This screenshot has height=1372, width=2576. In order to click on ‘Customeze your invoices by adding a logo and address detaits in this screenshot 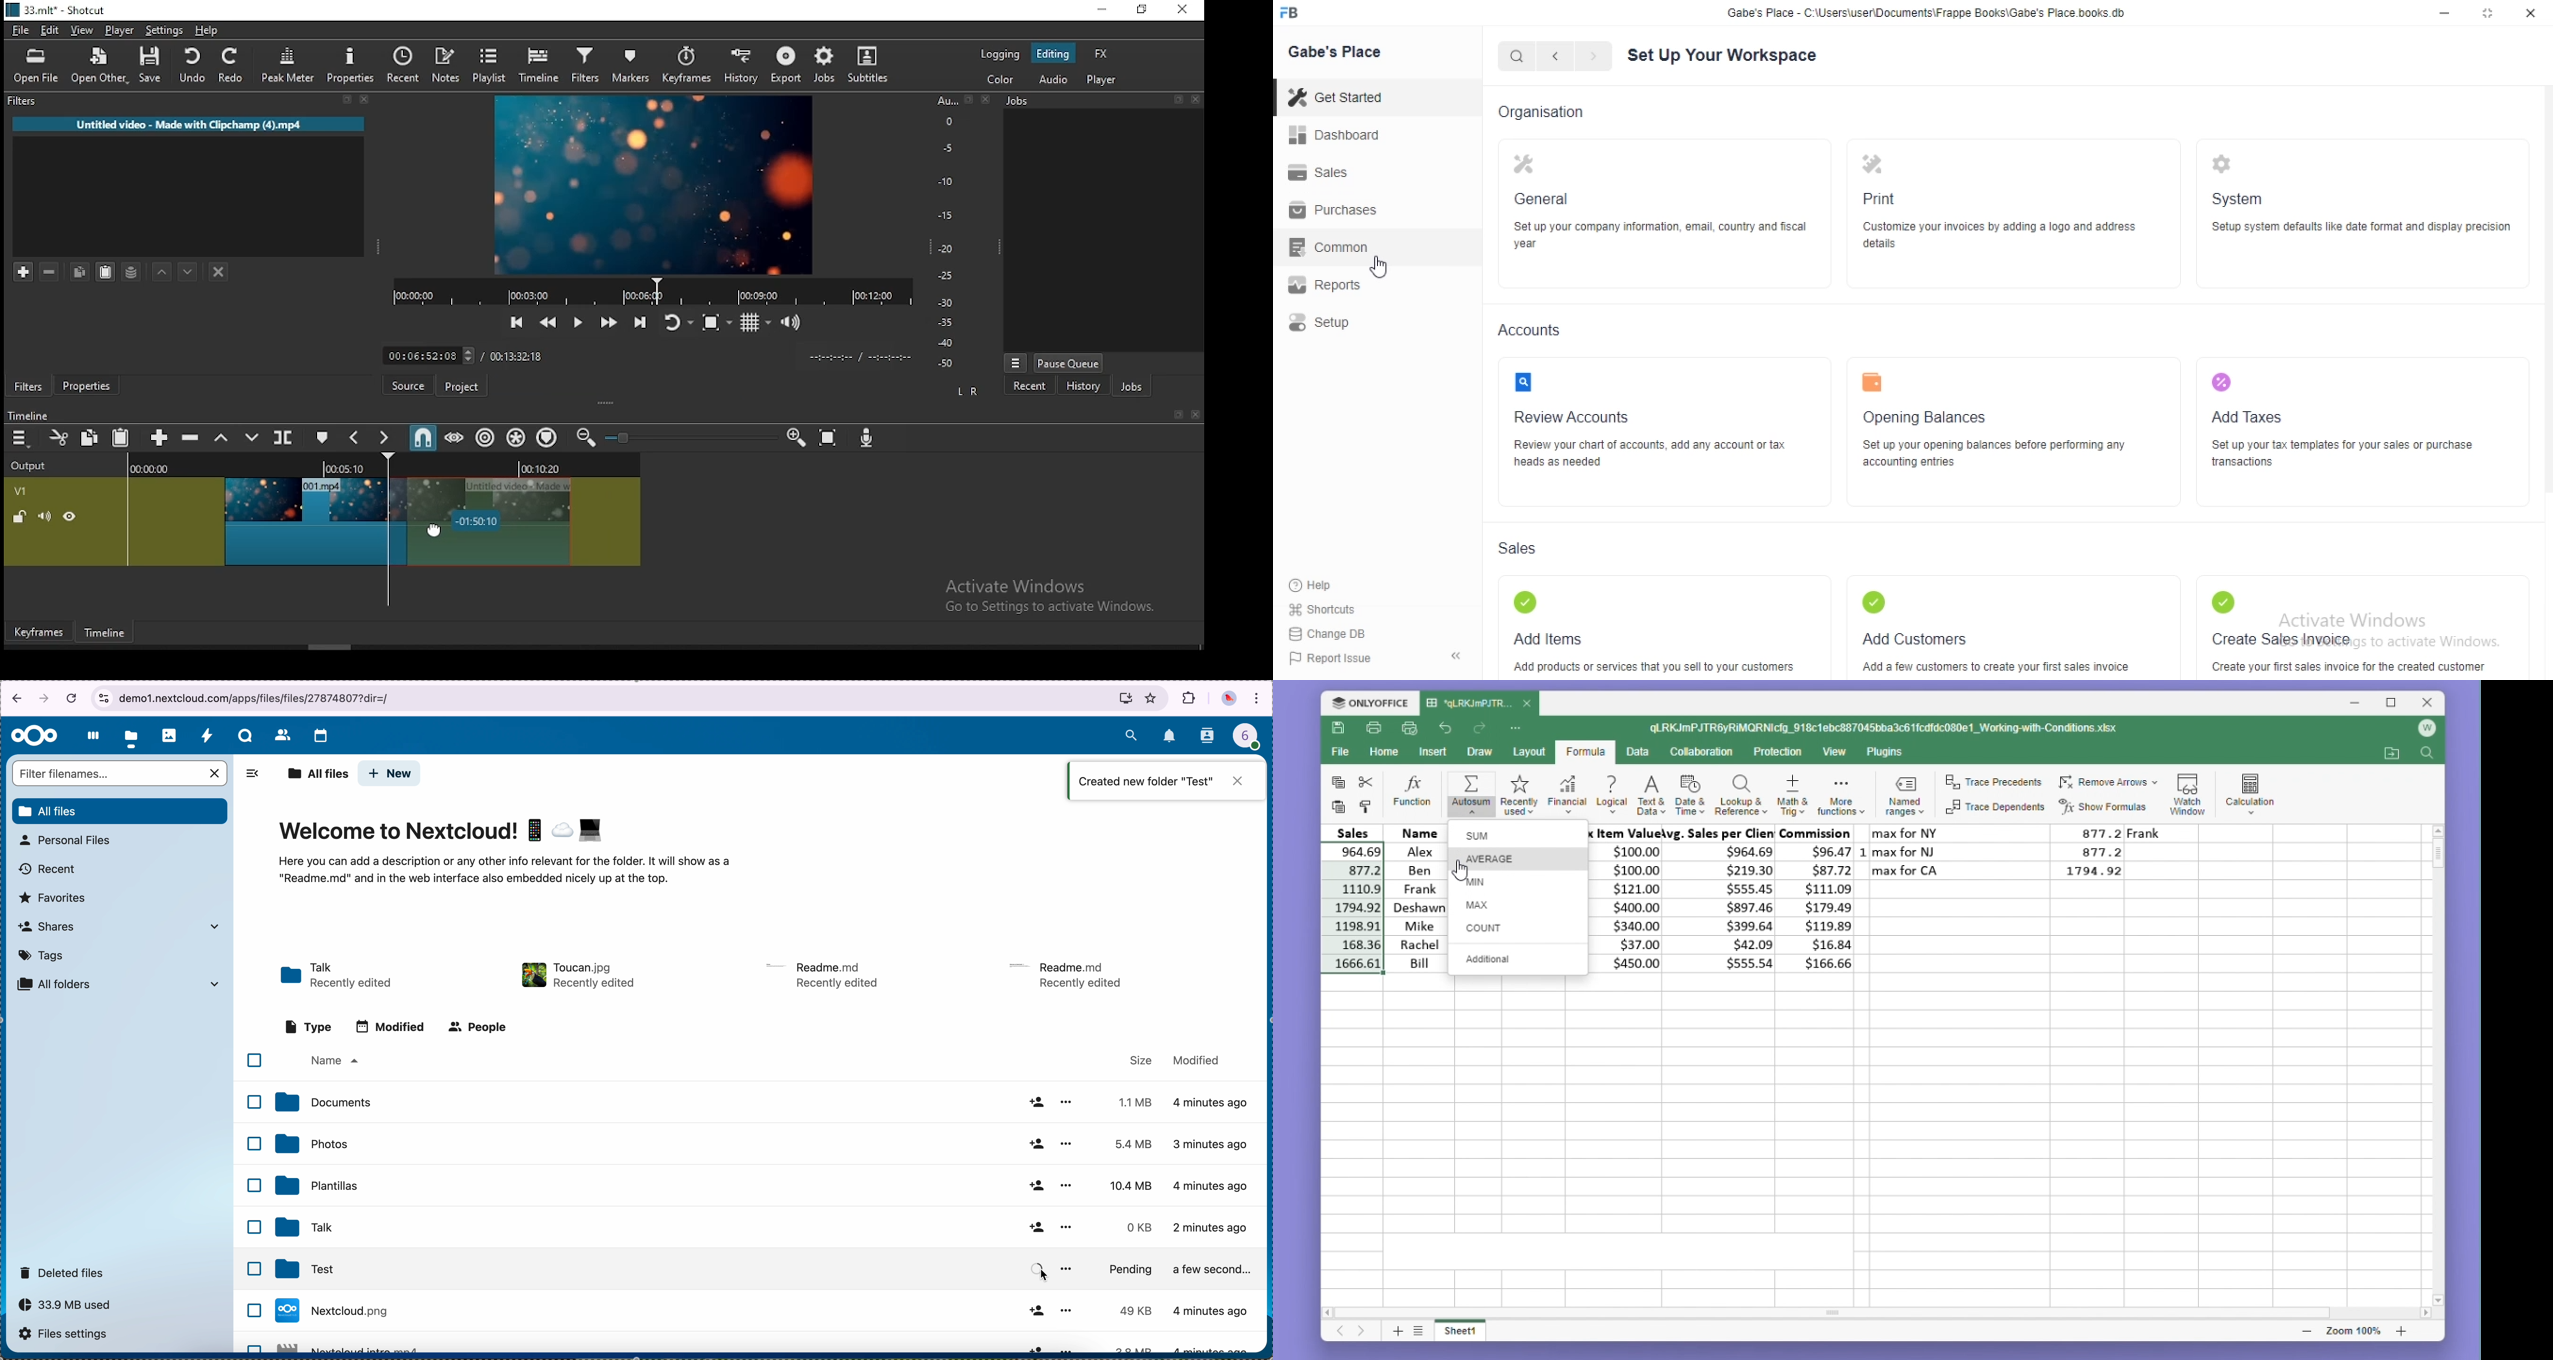, I will do `click(2000, 235)`.